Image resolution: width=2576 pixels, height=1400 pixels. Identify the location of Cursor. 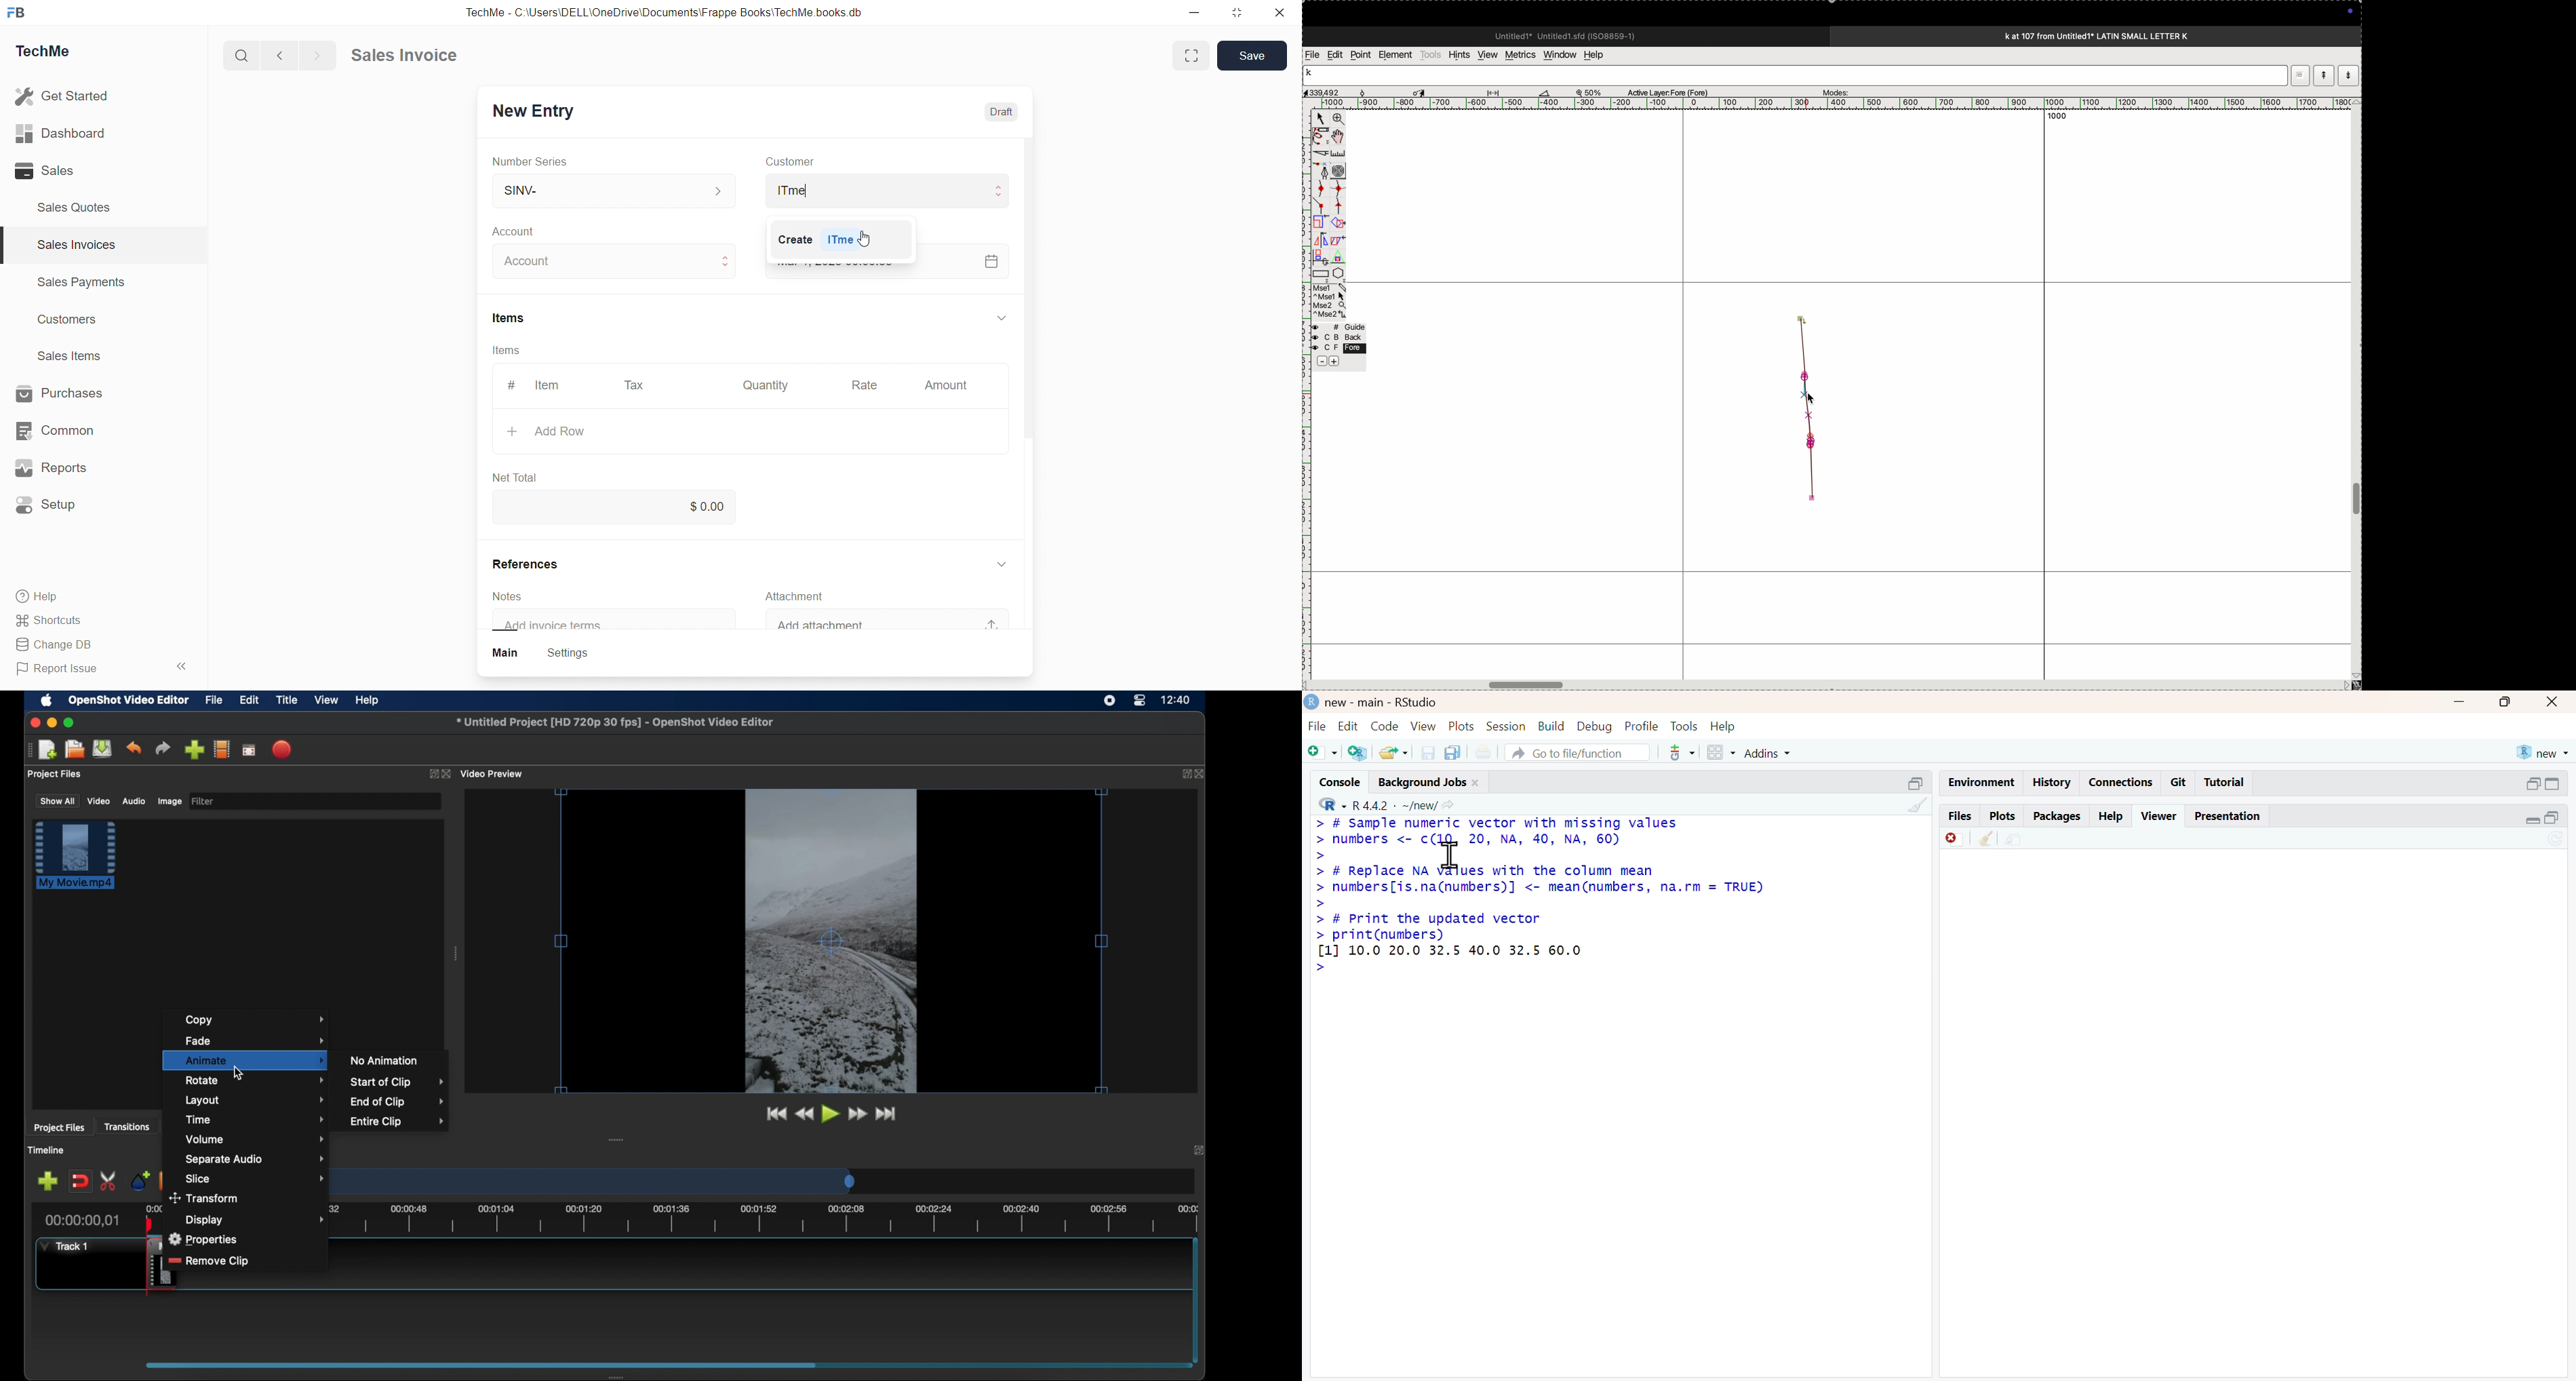
(870, 237).